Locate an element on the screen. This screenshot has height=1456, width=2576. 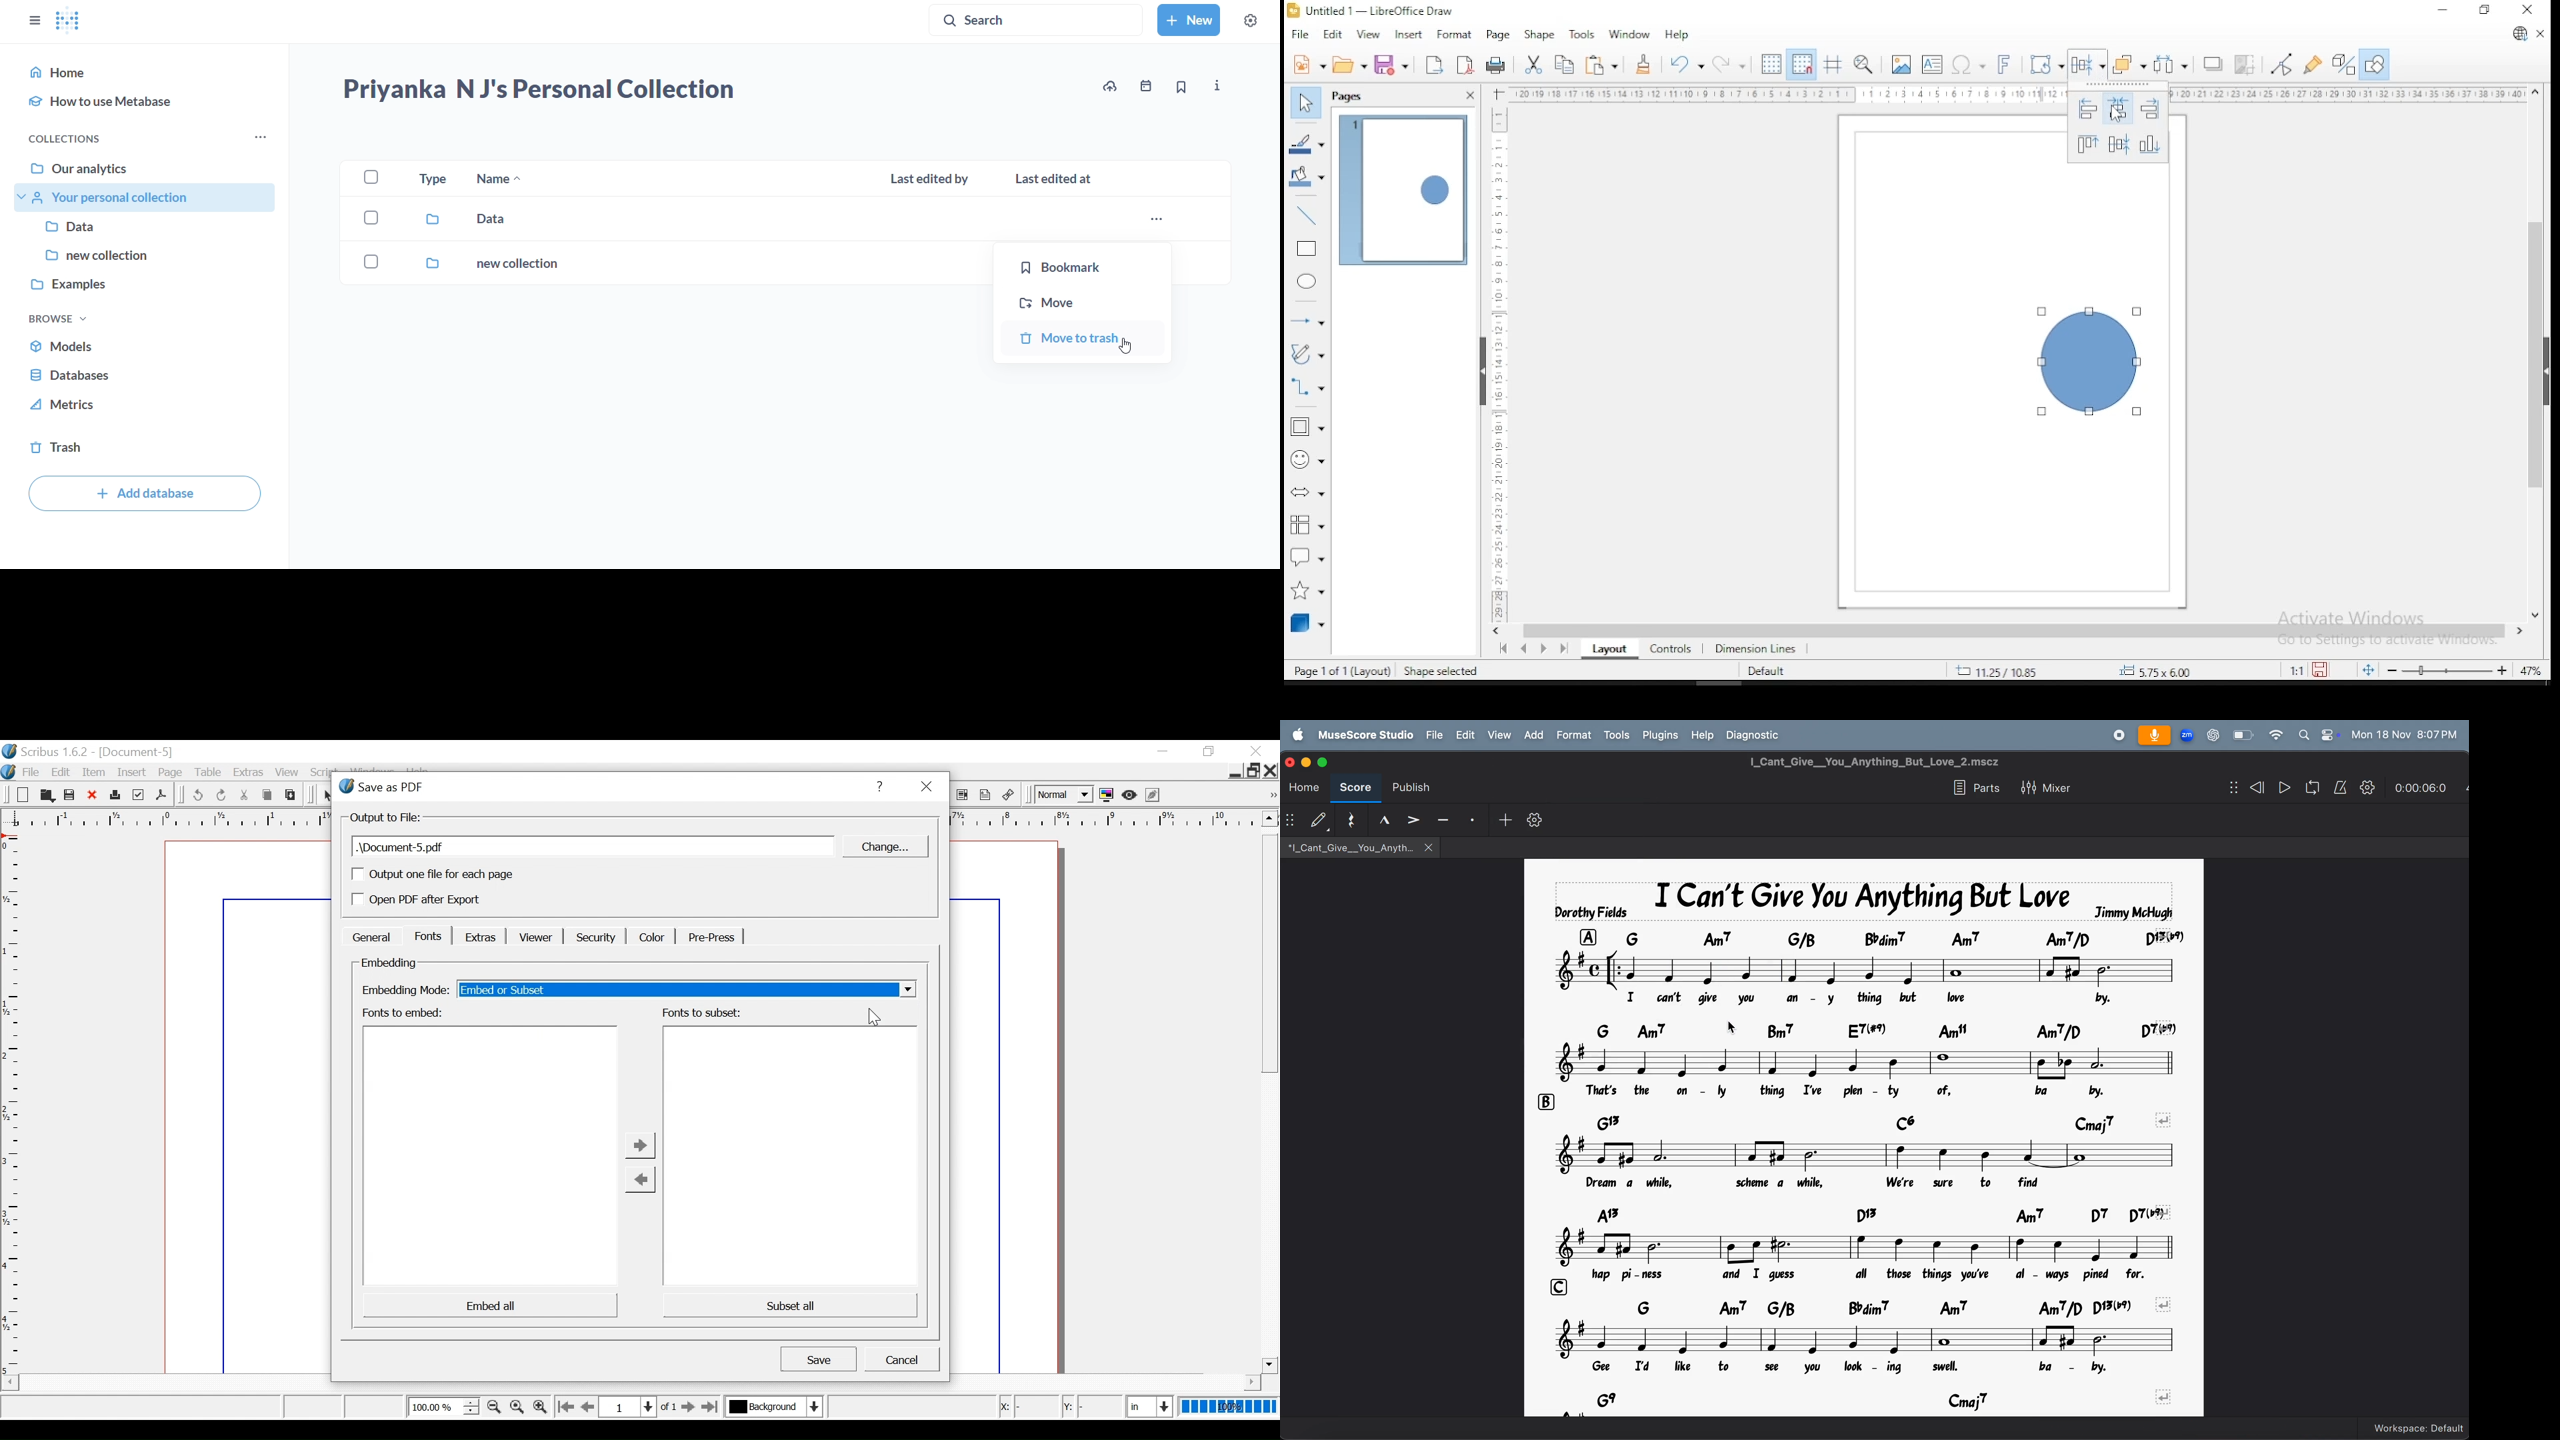
redo is located at coordinates (1728, 63).